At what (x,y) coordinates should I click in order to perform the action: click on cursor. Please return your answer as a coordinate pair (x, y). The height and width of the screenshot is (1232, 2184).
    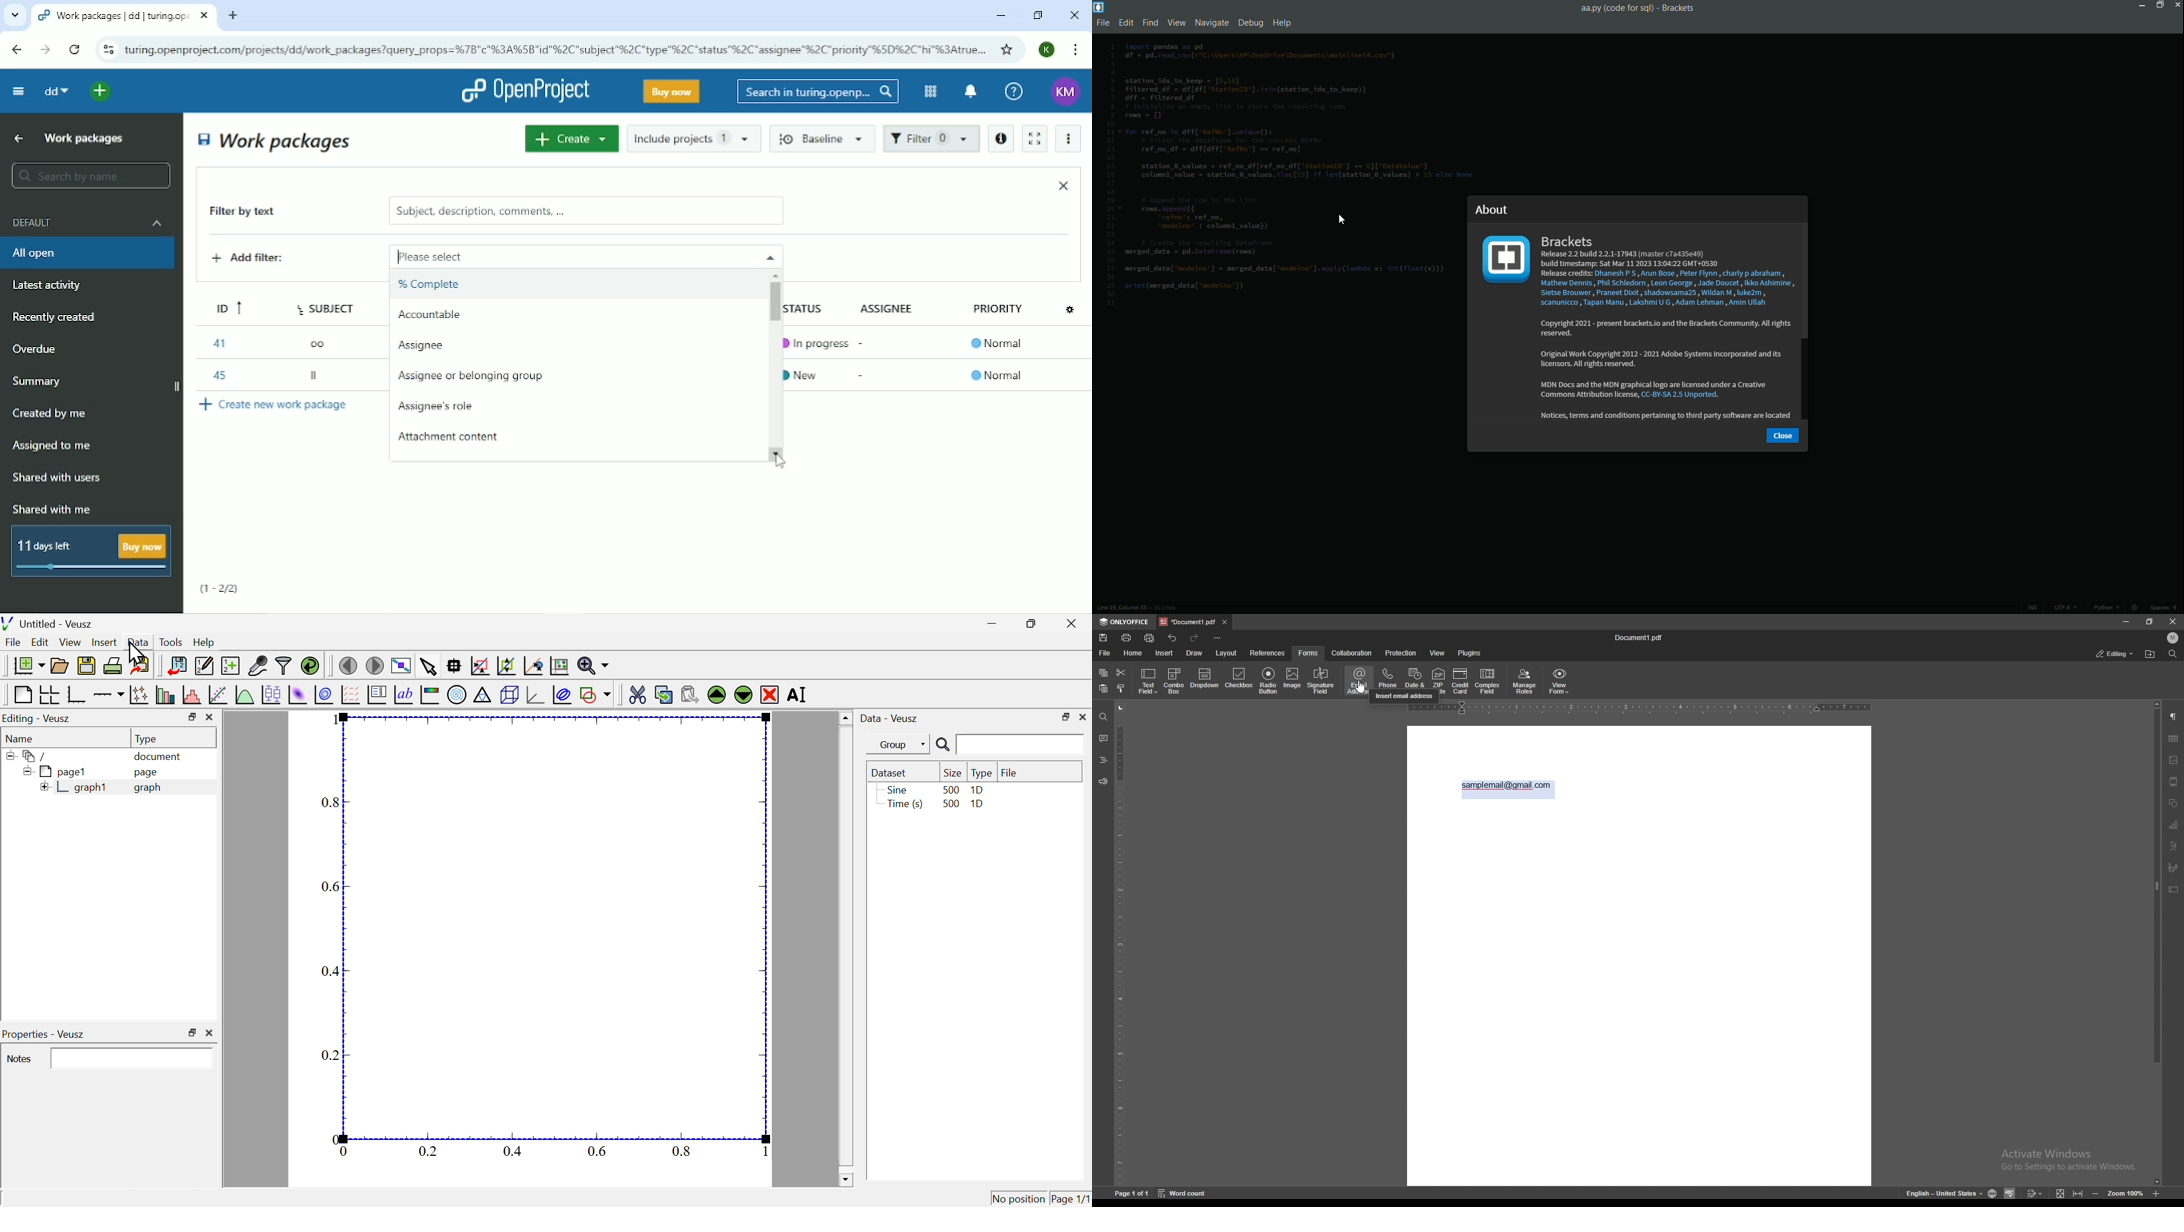
    Looking at the image, I should click on (1361, 693).